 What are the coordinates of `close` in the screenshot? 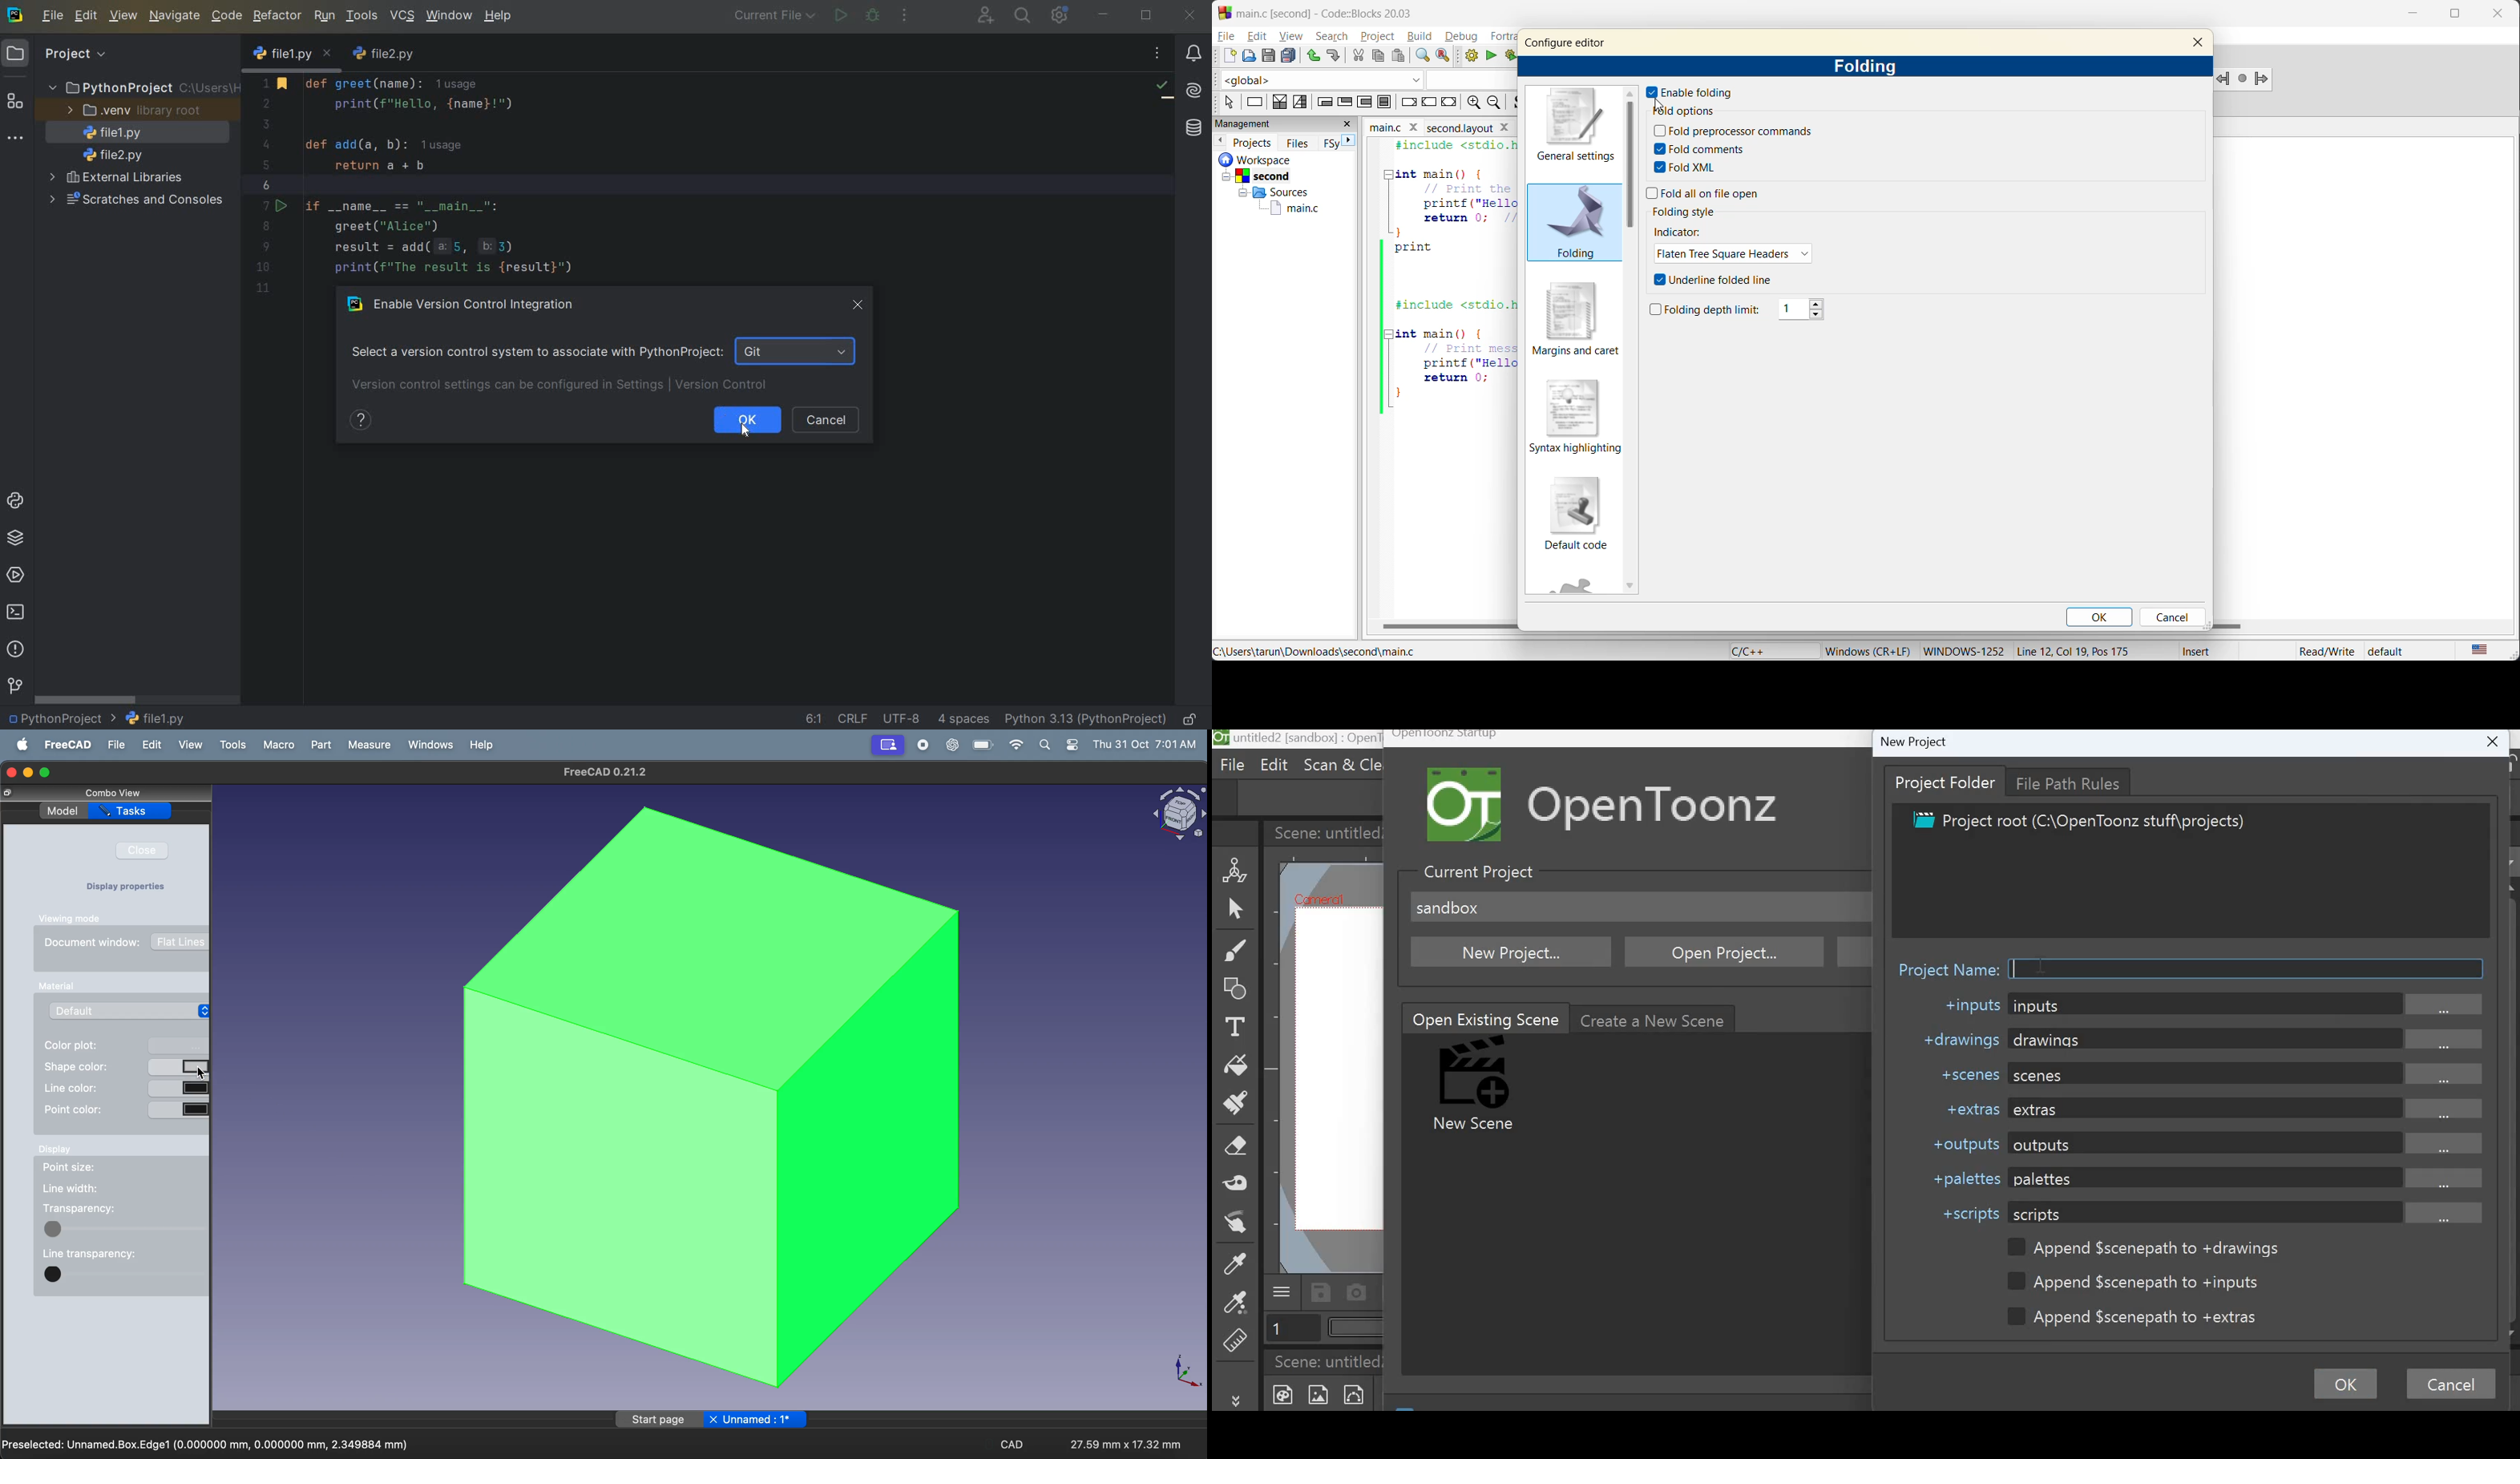 It's located at (1350, 125).